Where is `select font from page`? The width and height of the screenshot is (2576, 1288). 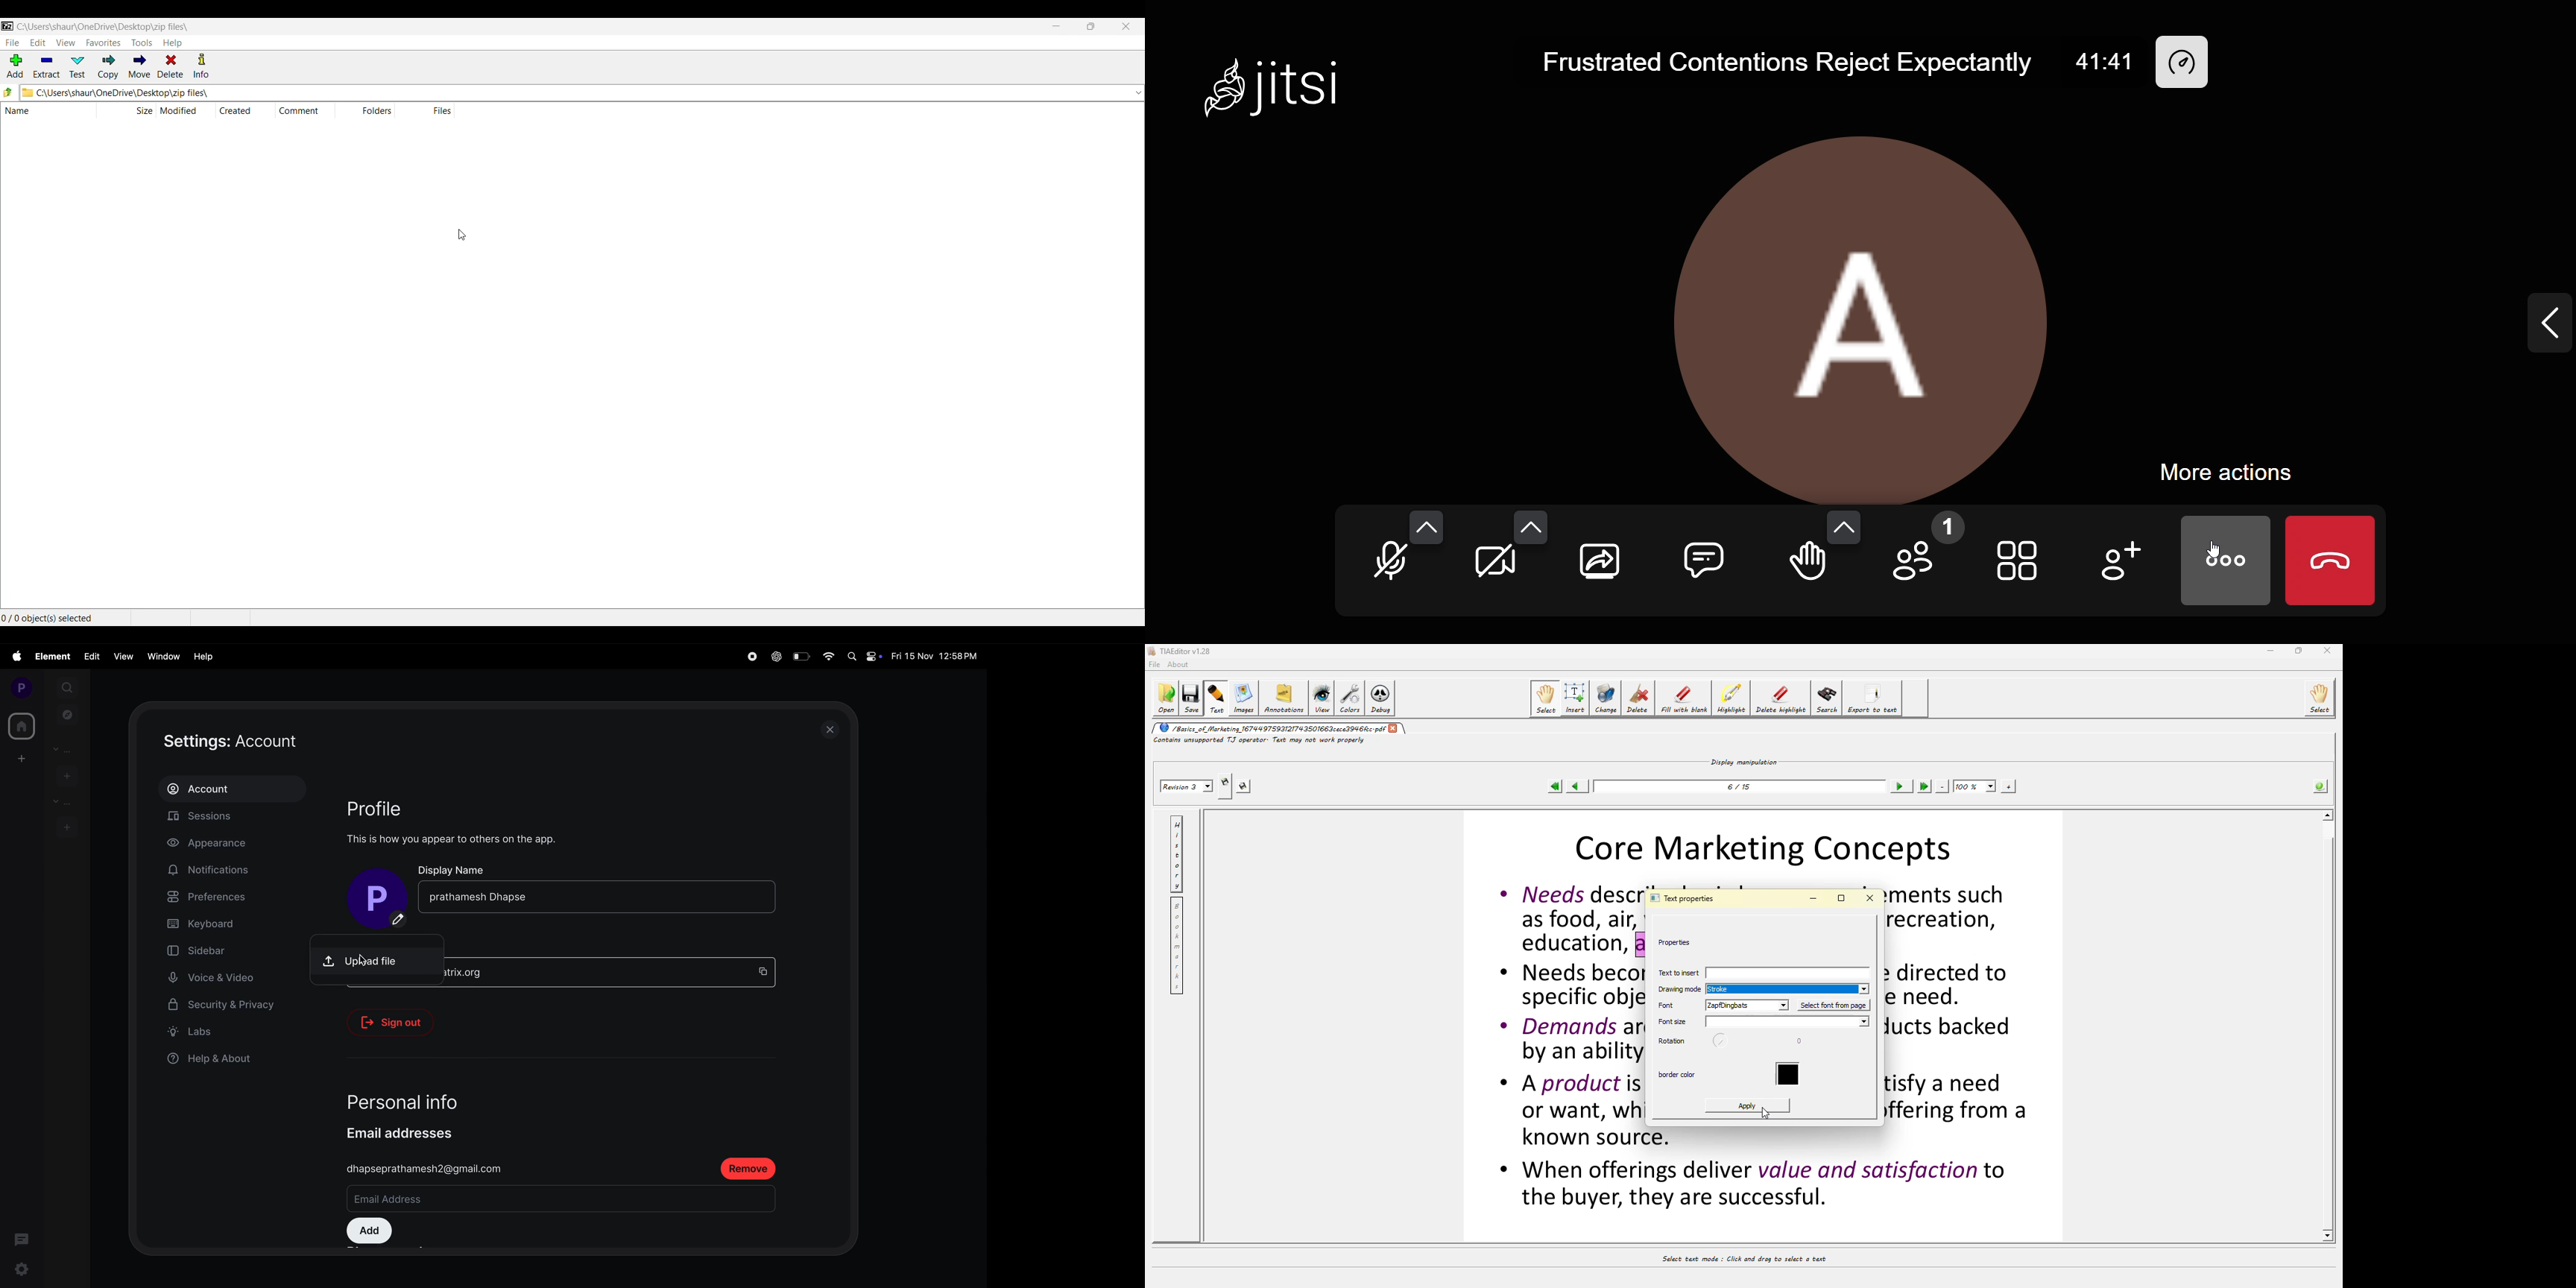
select font from page is located at coordinates (1831, 1006).